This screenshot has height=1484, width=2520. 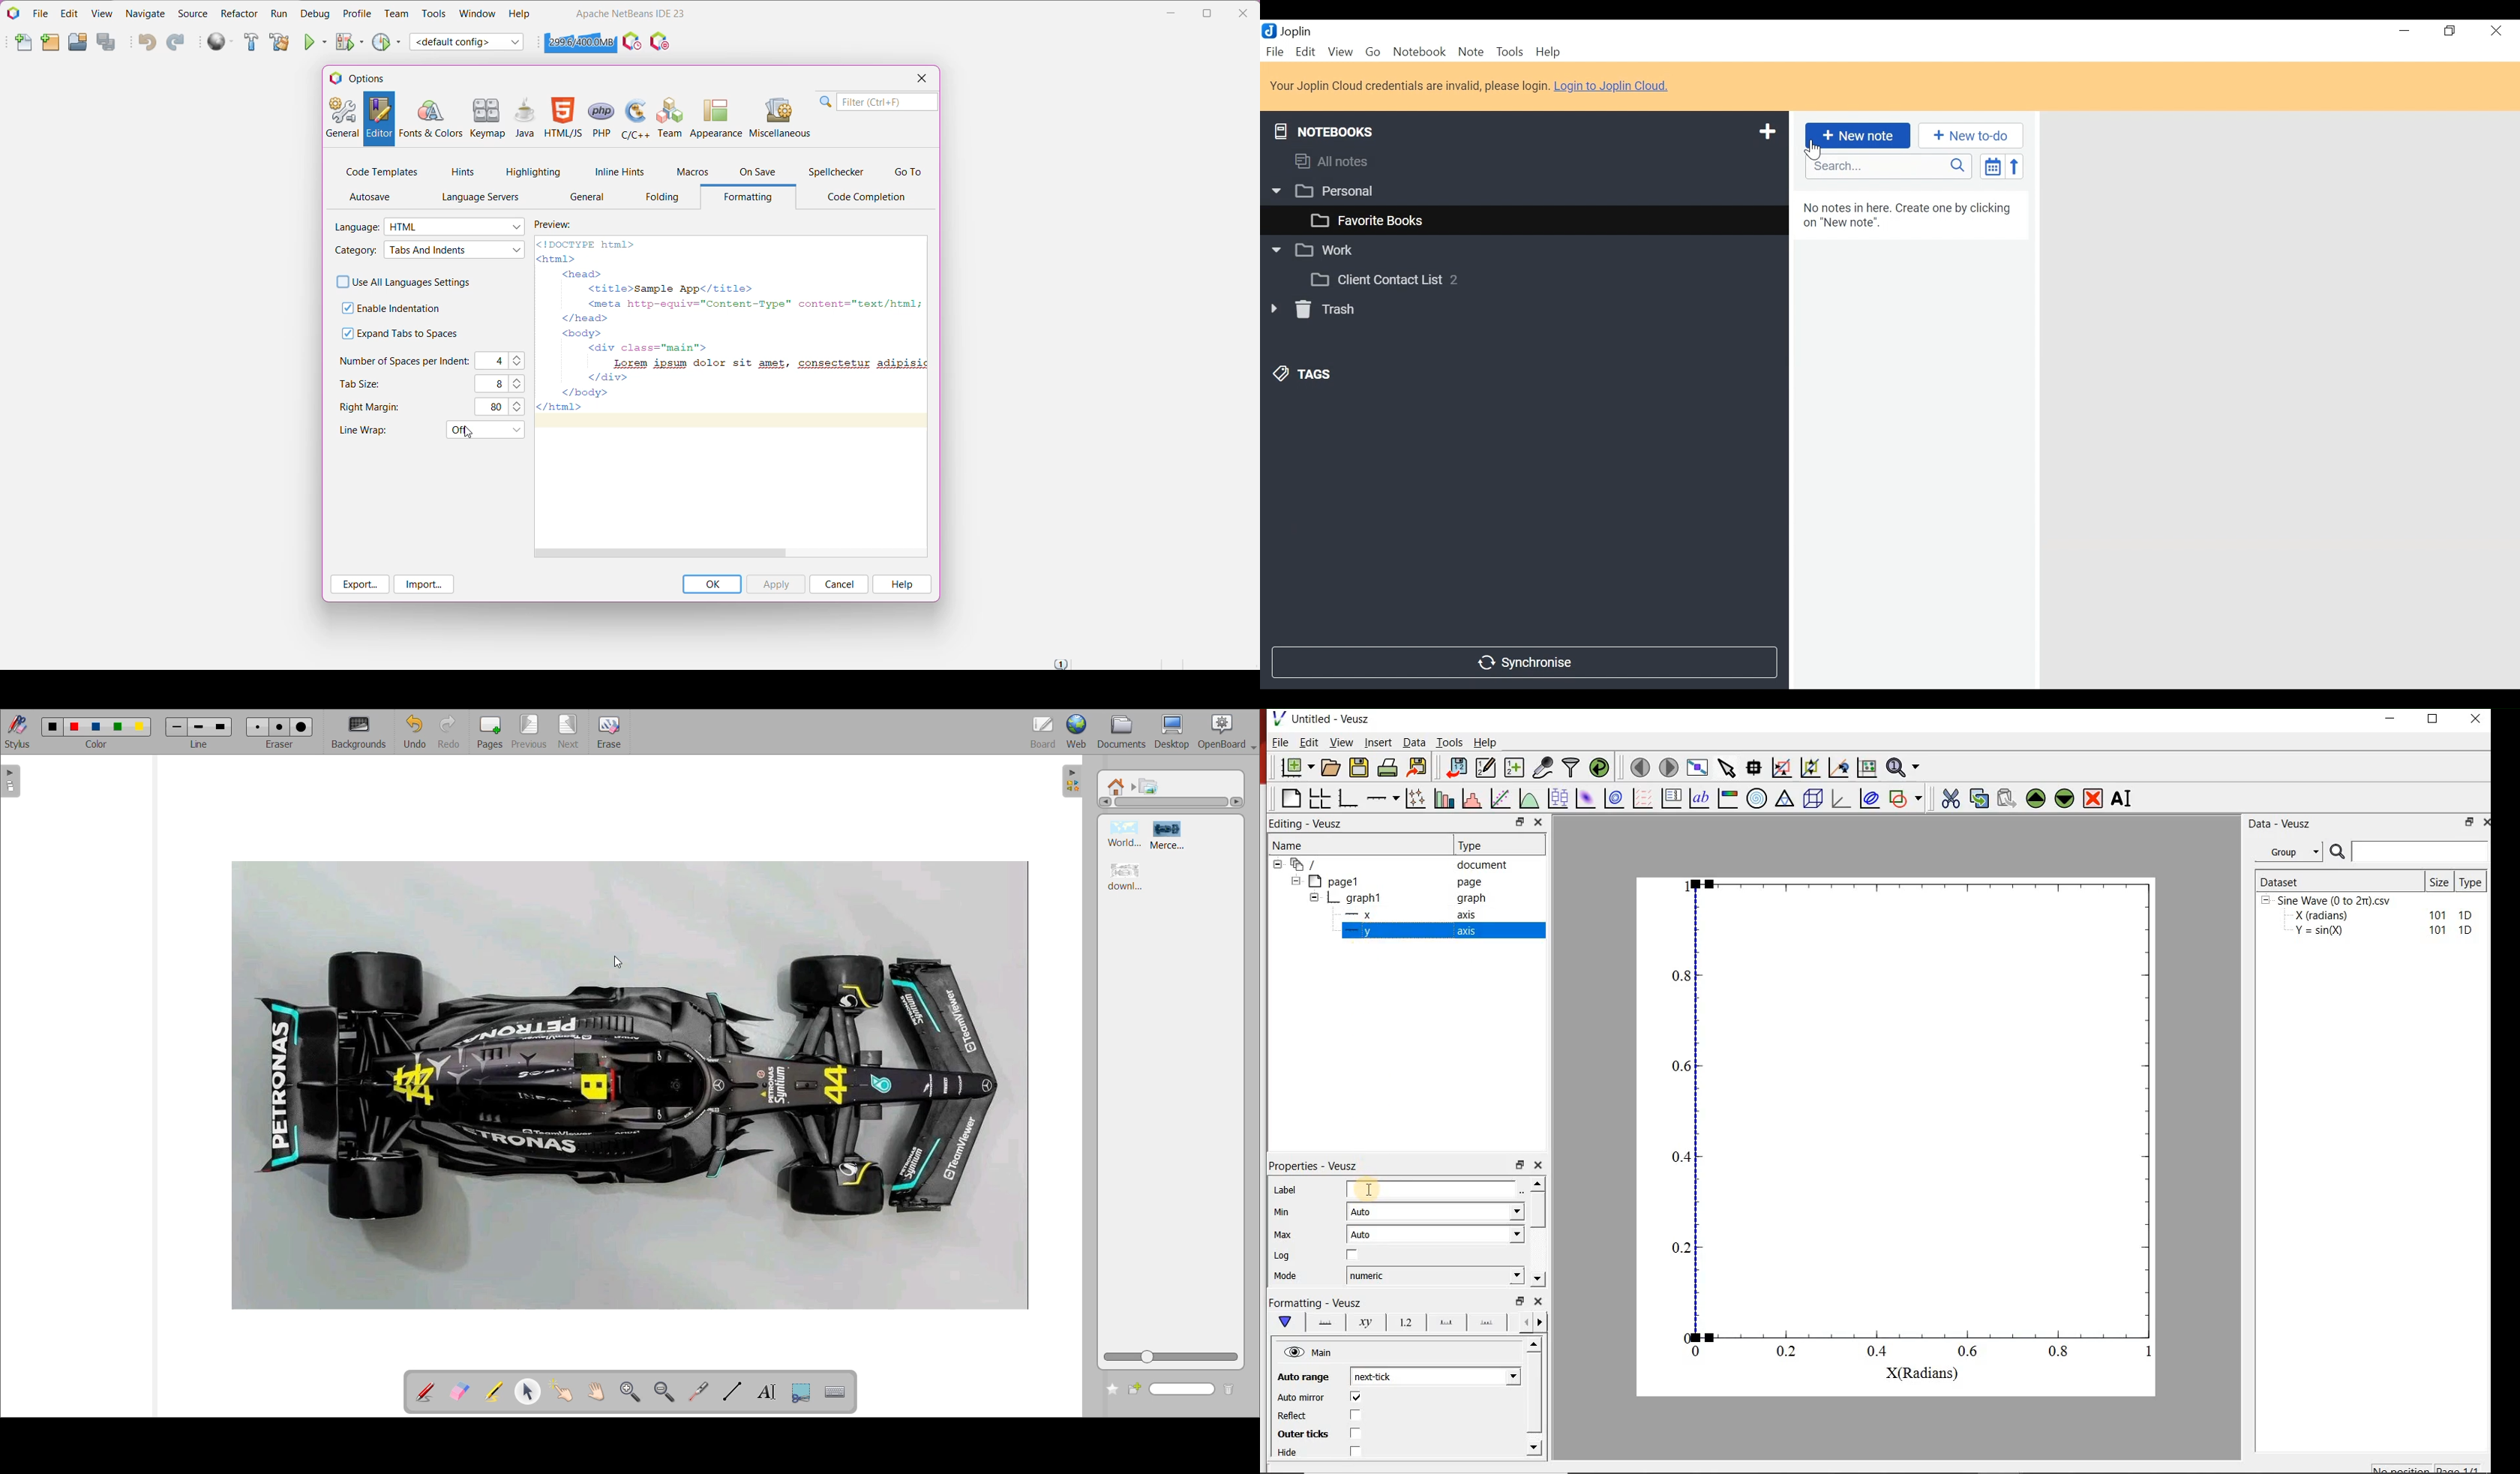 I want to click on color 3, so click(x=98, y=728).